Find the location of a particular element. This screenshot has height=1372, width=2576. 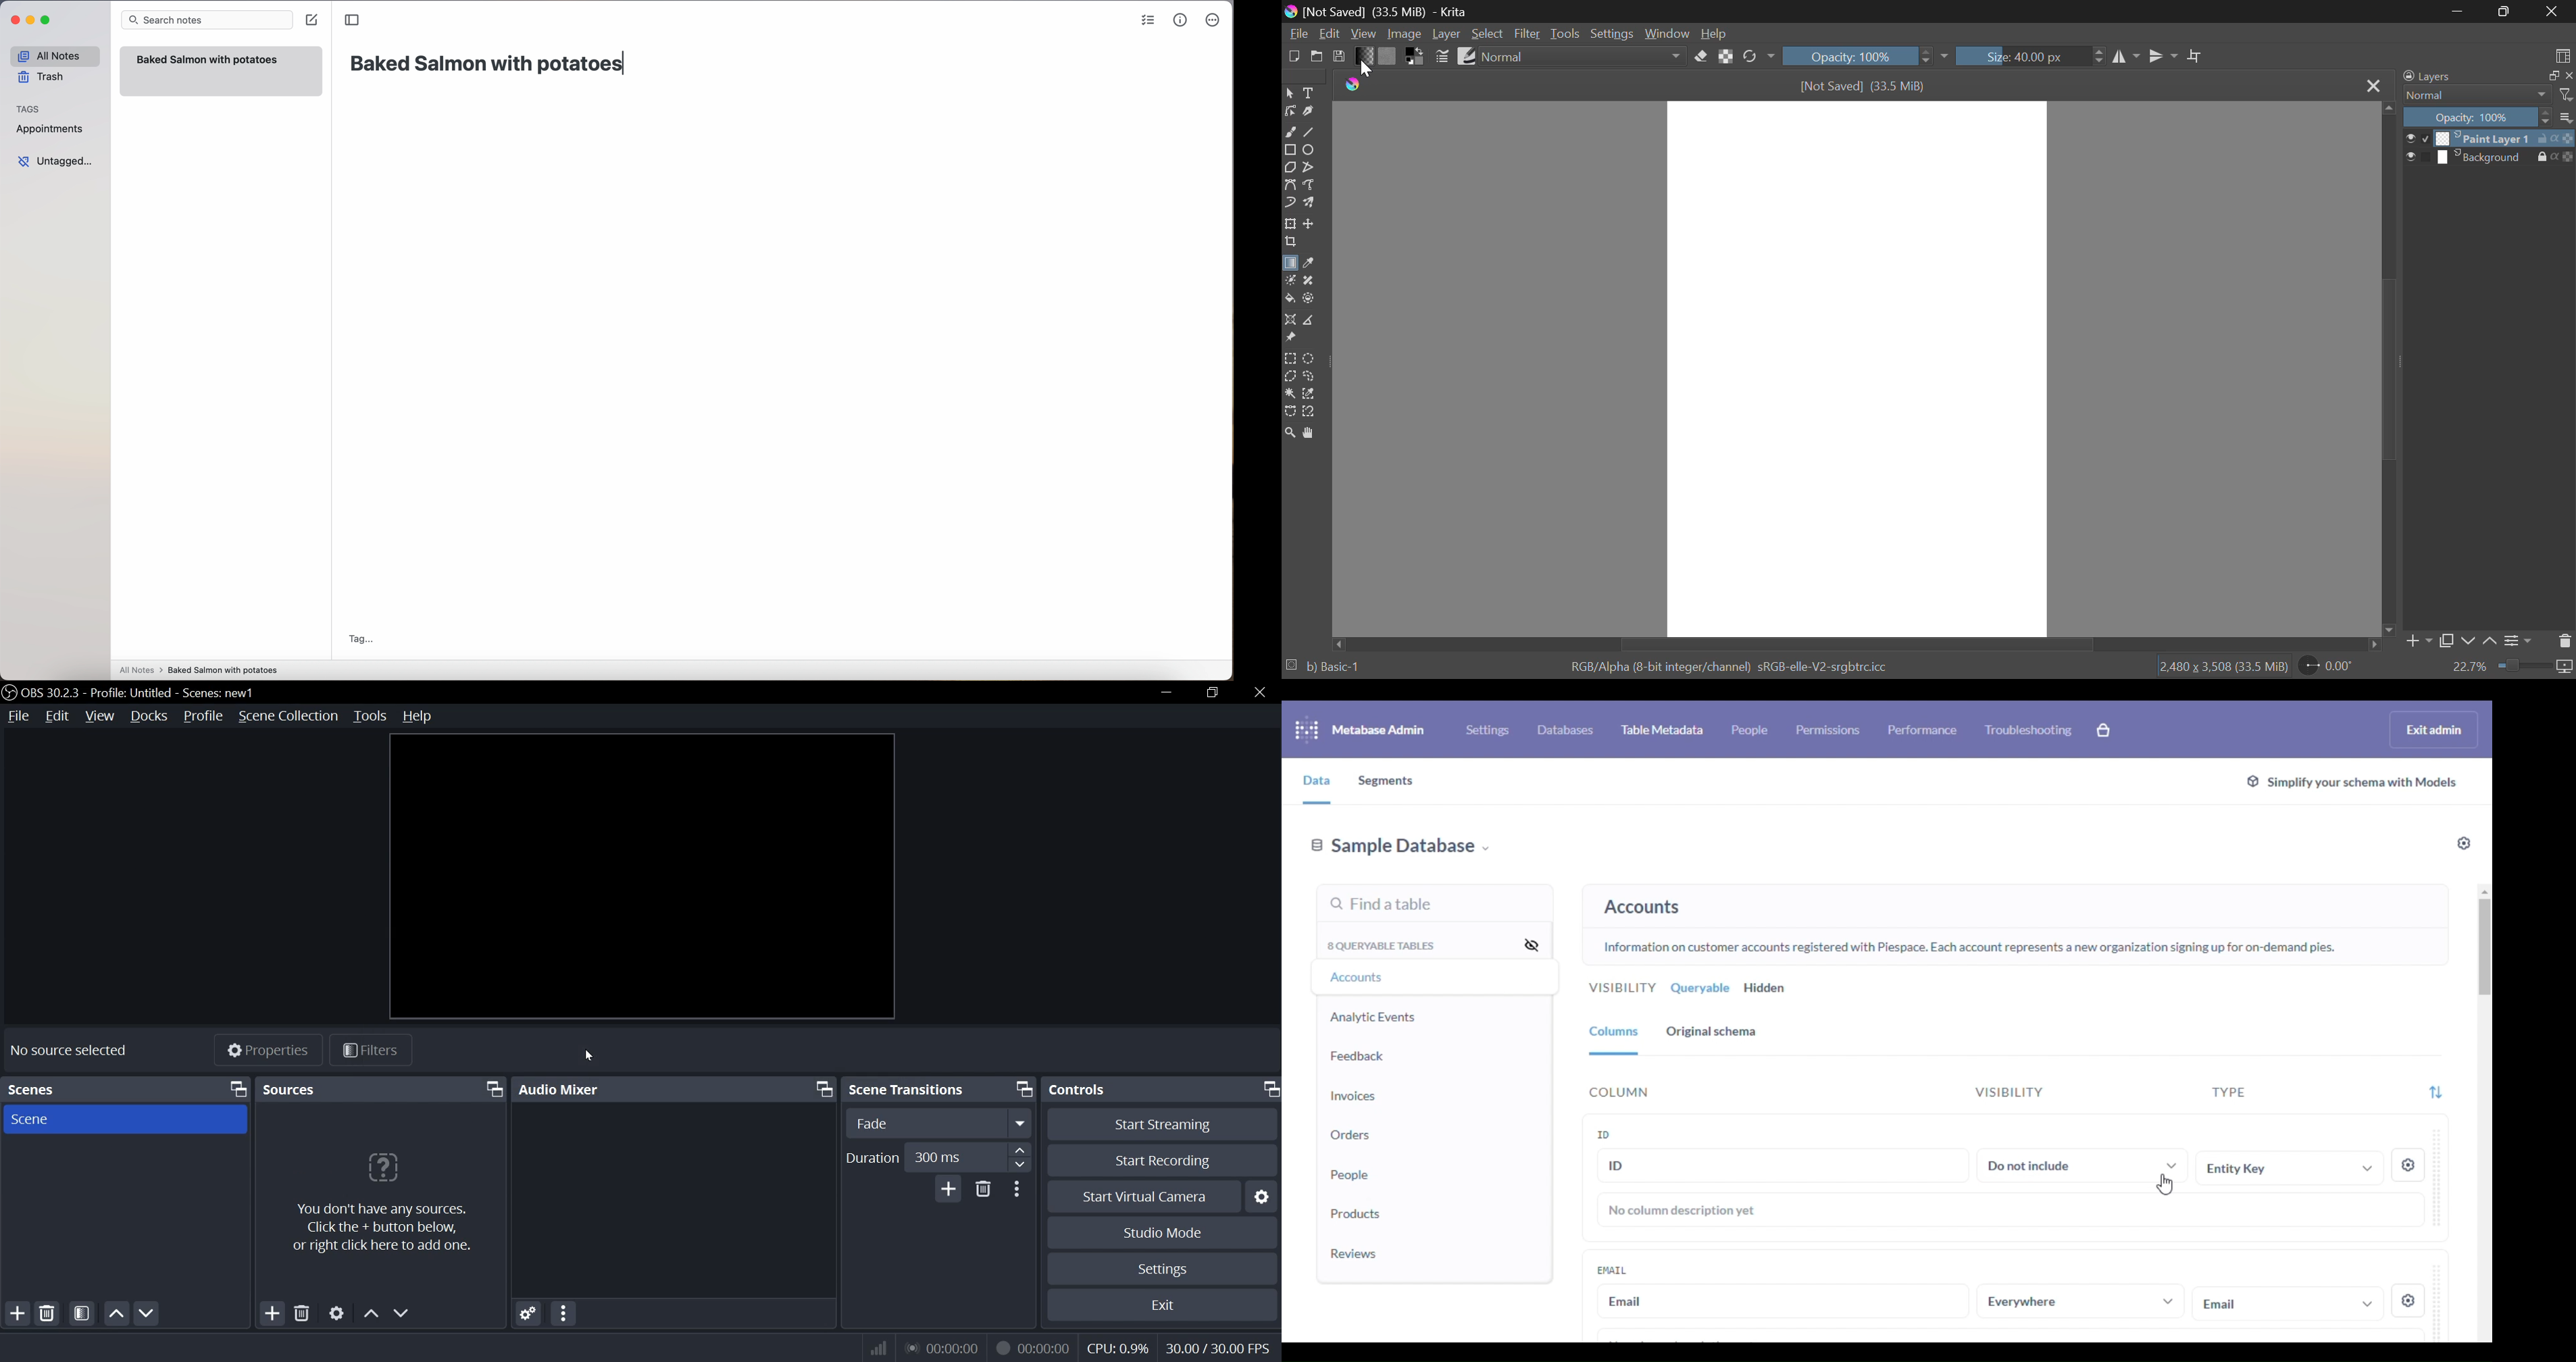

Background is located at coordinates (2486, 157).